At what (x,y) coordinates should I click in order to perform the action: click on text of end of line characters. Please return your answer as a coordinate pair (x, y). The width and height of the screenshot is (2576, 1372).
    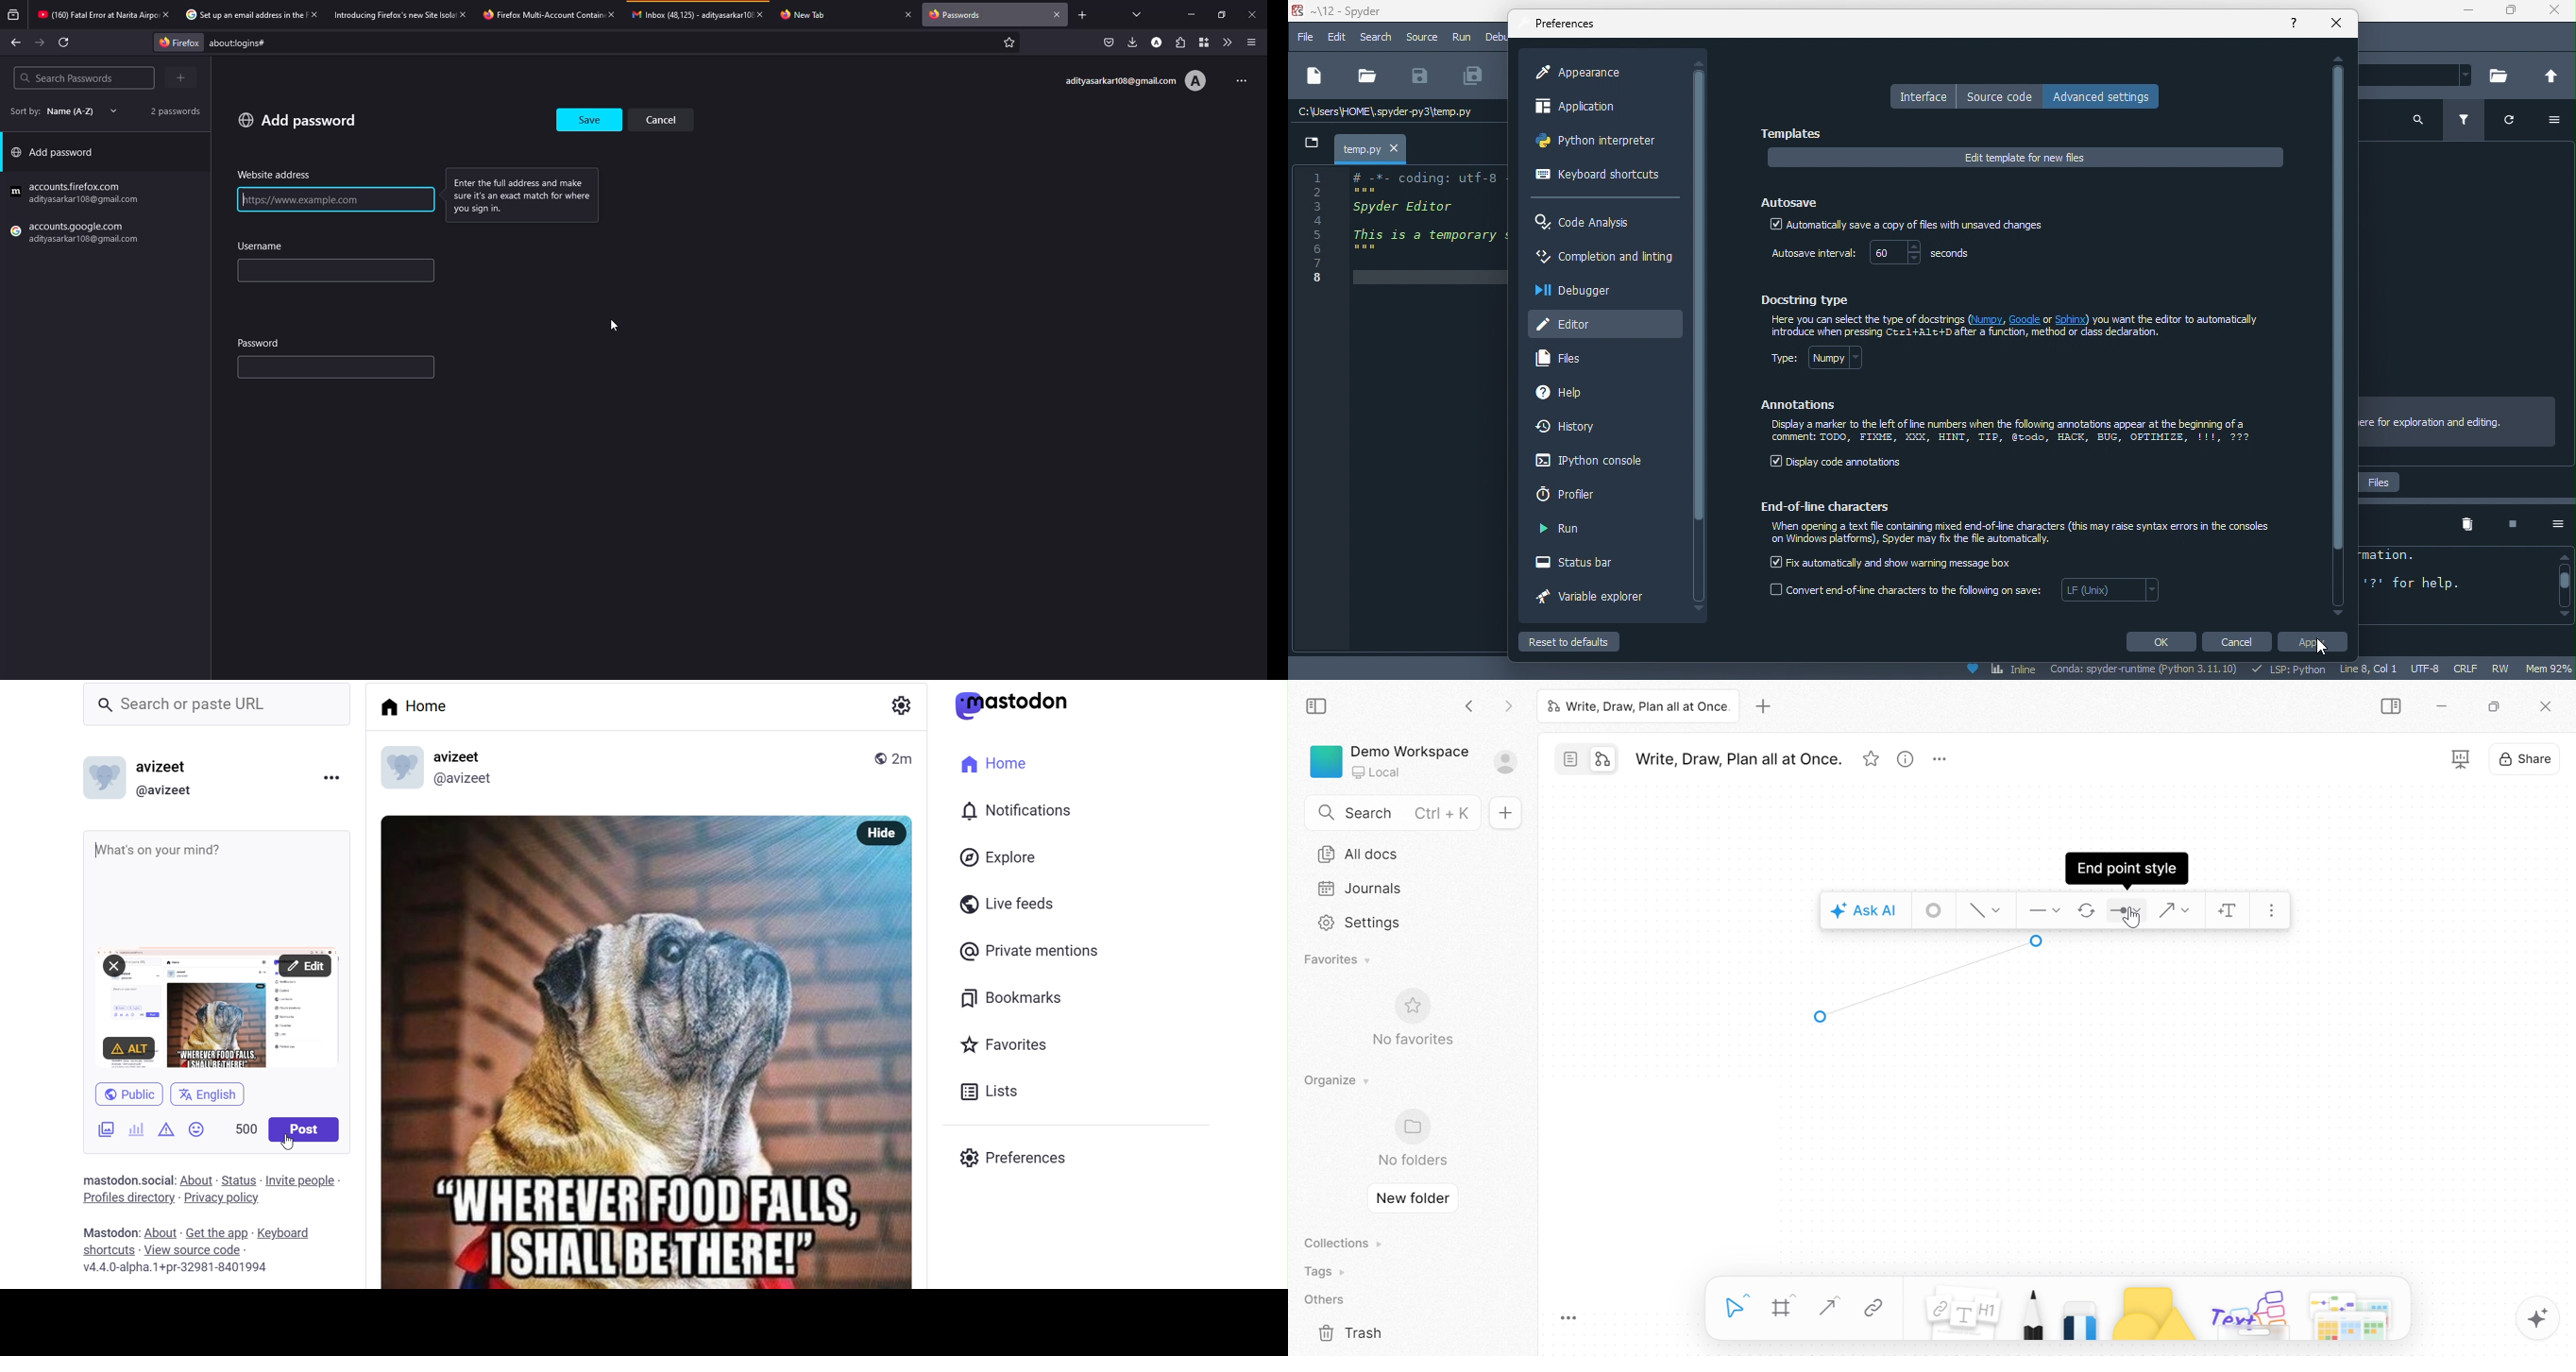
    Looking at the image, I should click on (2025, 534).